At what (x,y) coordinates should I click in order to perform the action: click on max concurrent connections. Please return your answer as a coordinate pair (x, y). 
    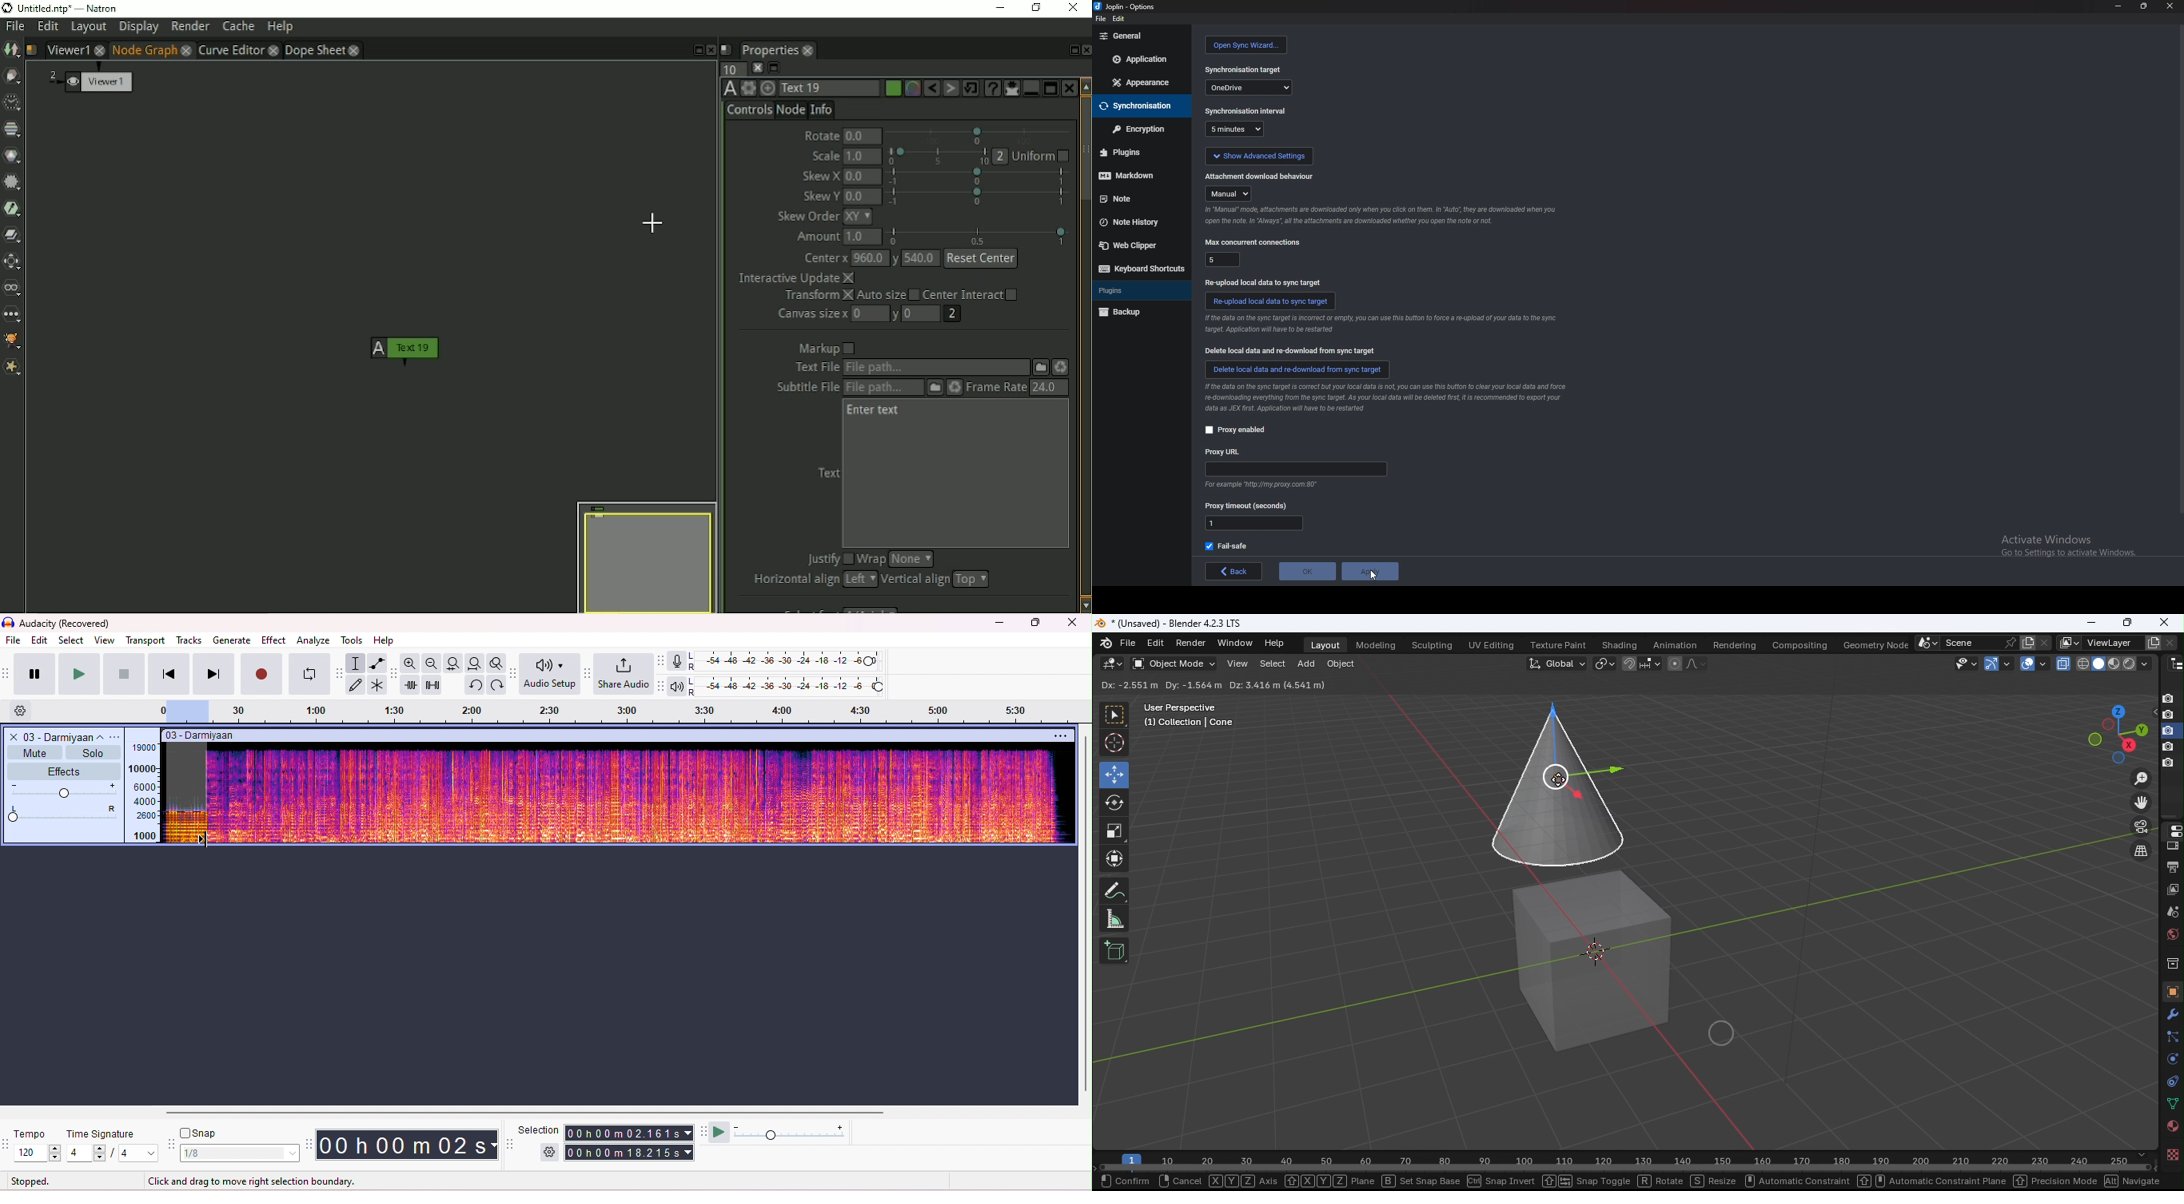
    Looking at the image, I should click on (1254, 242).